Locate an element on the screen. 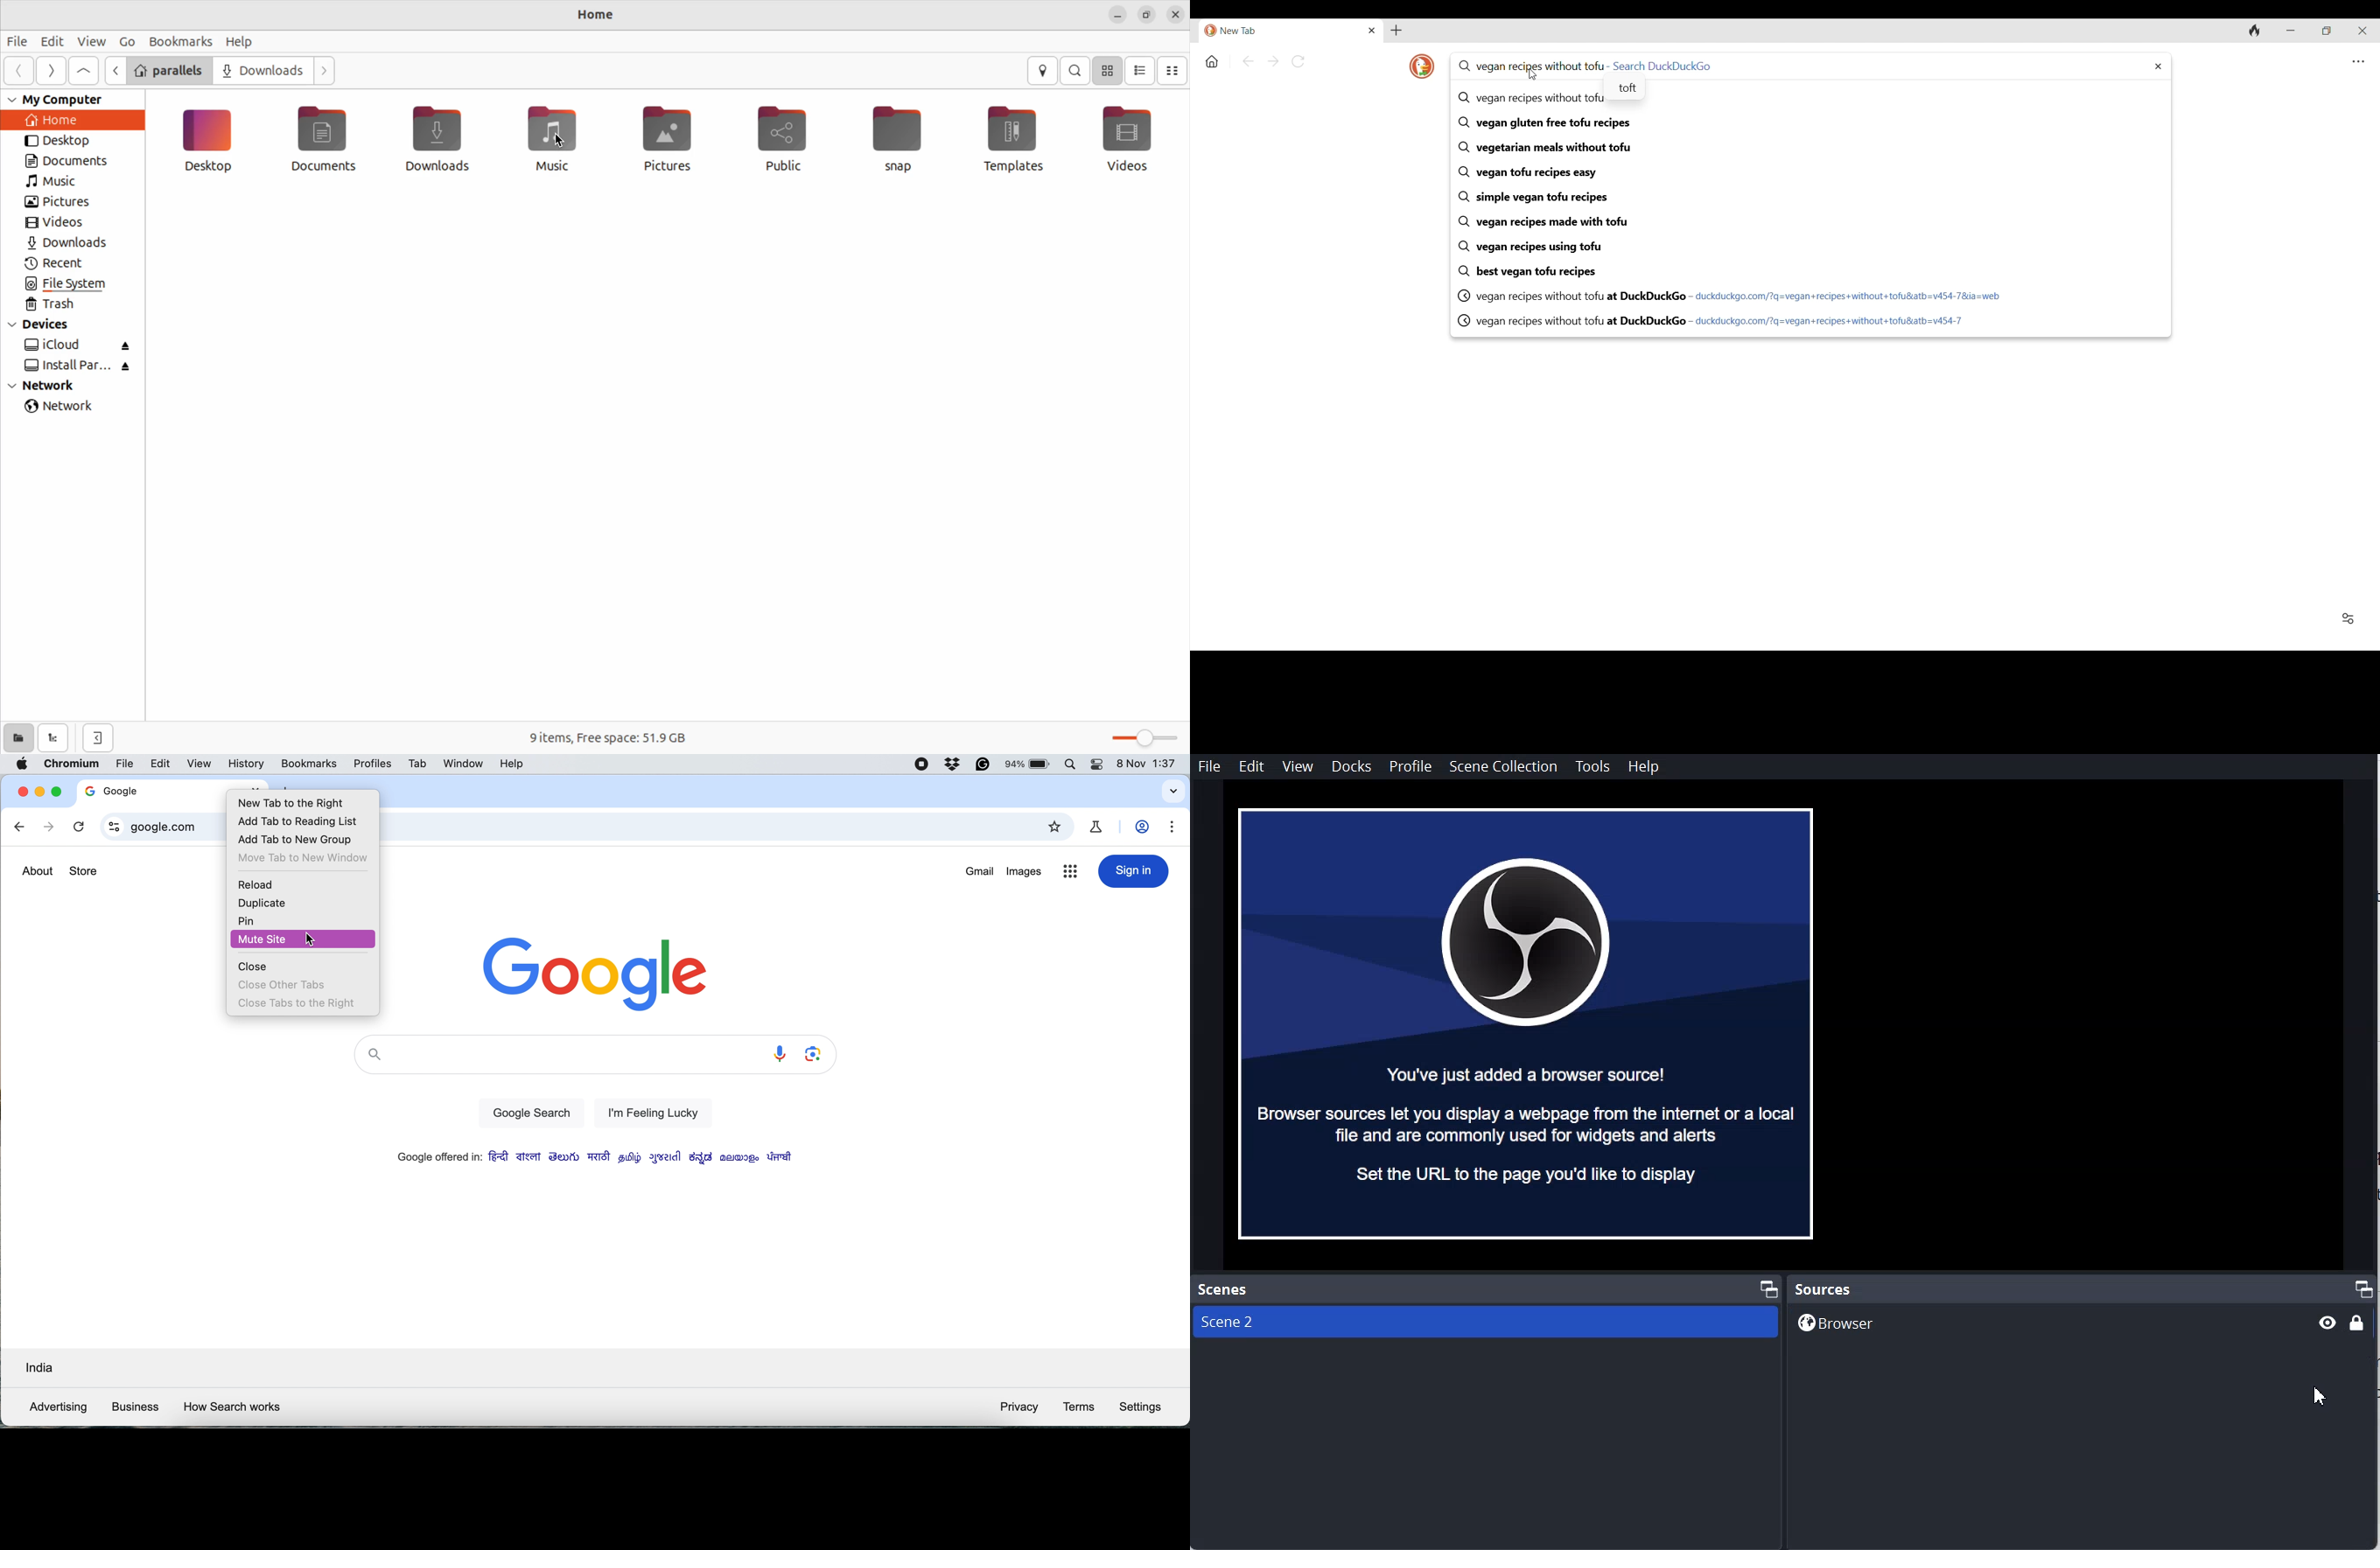  Maximize is located at coordinates (1768, 1287).